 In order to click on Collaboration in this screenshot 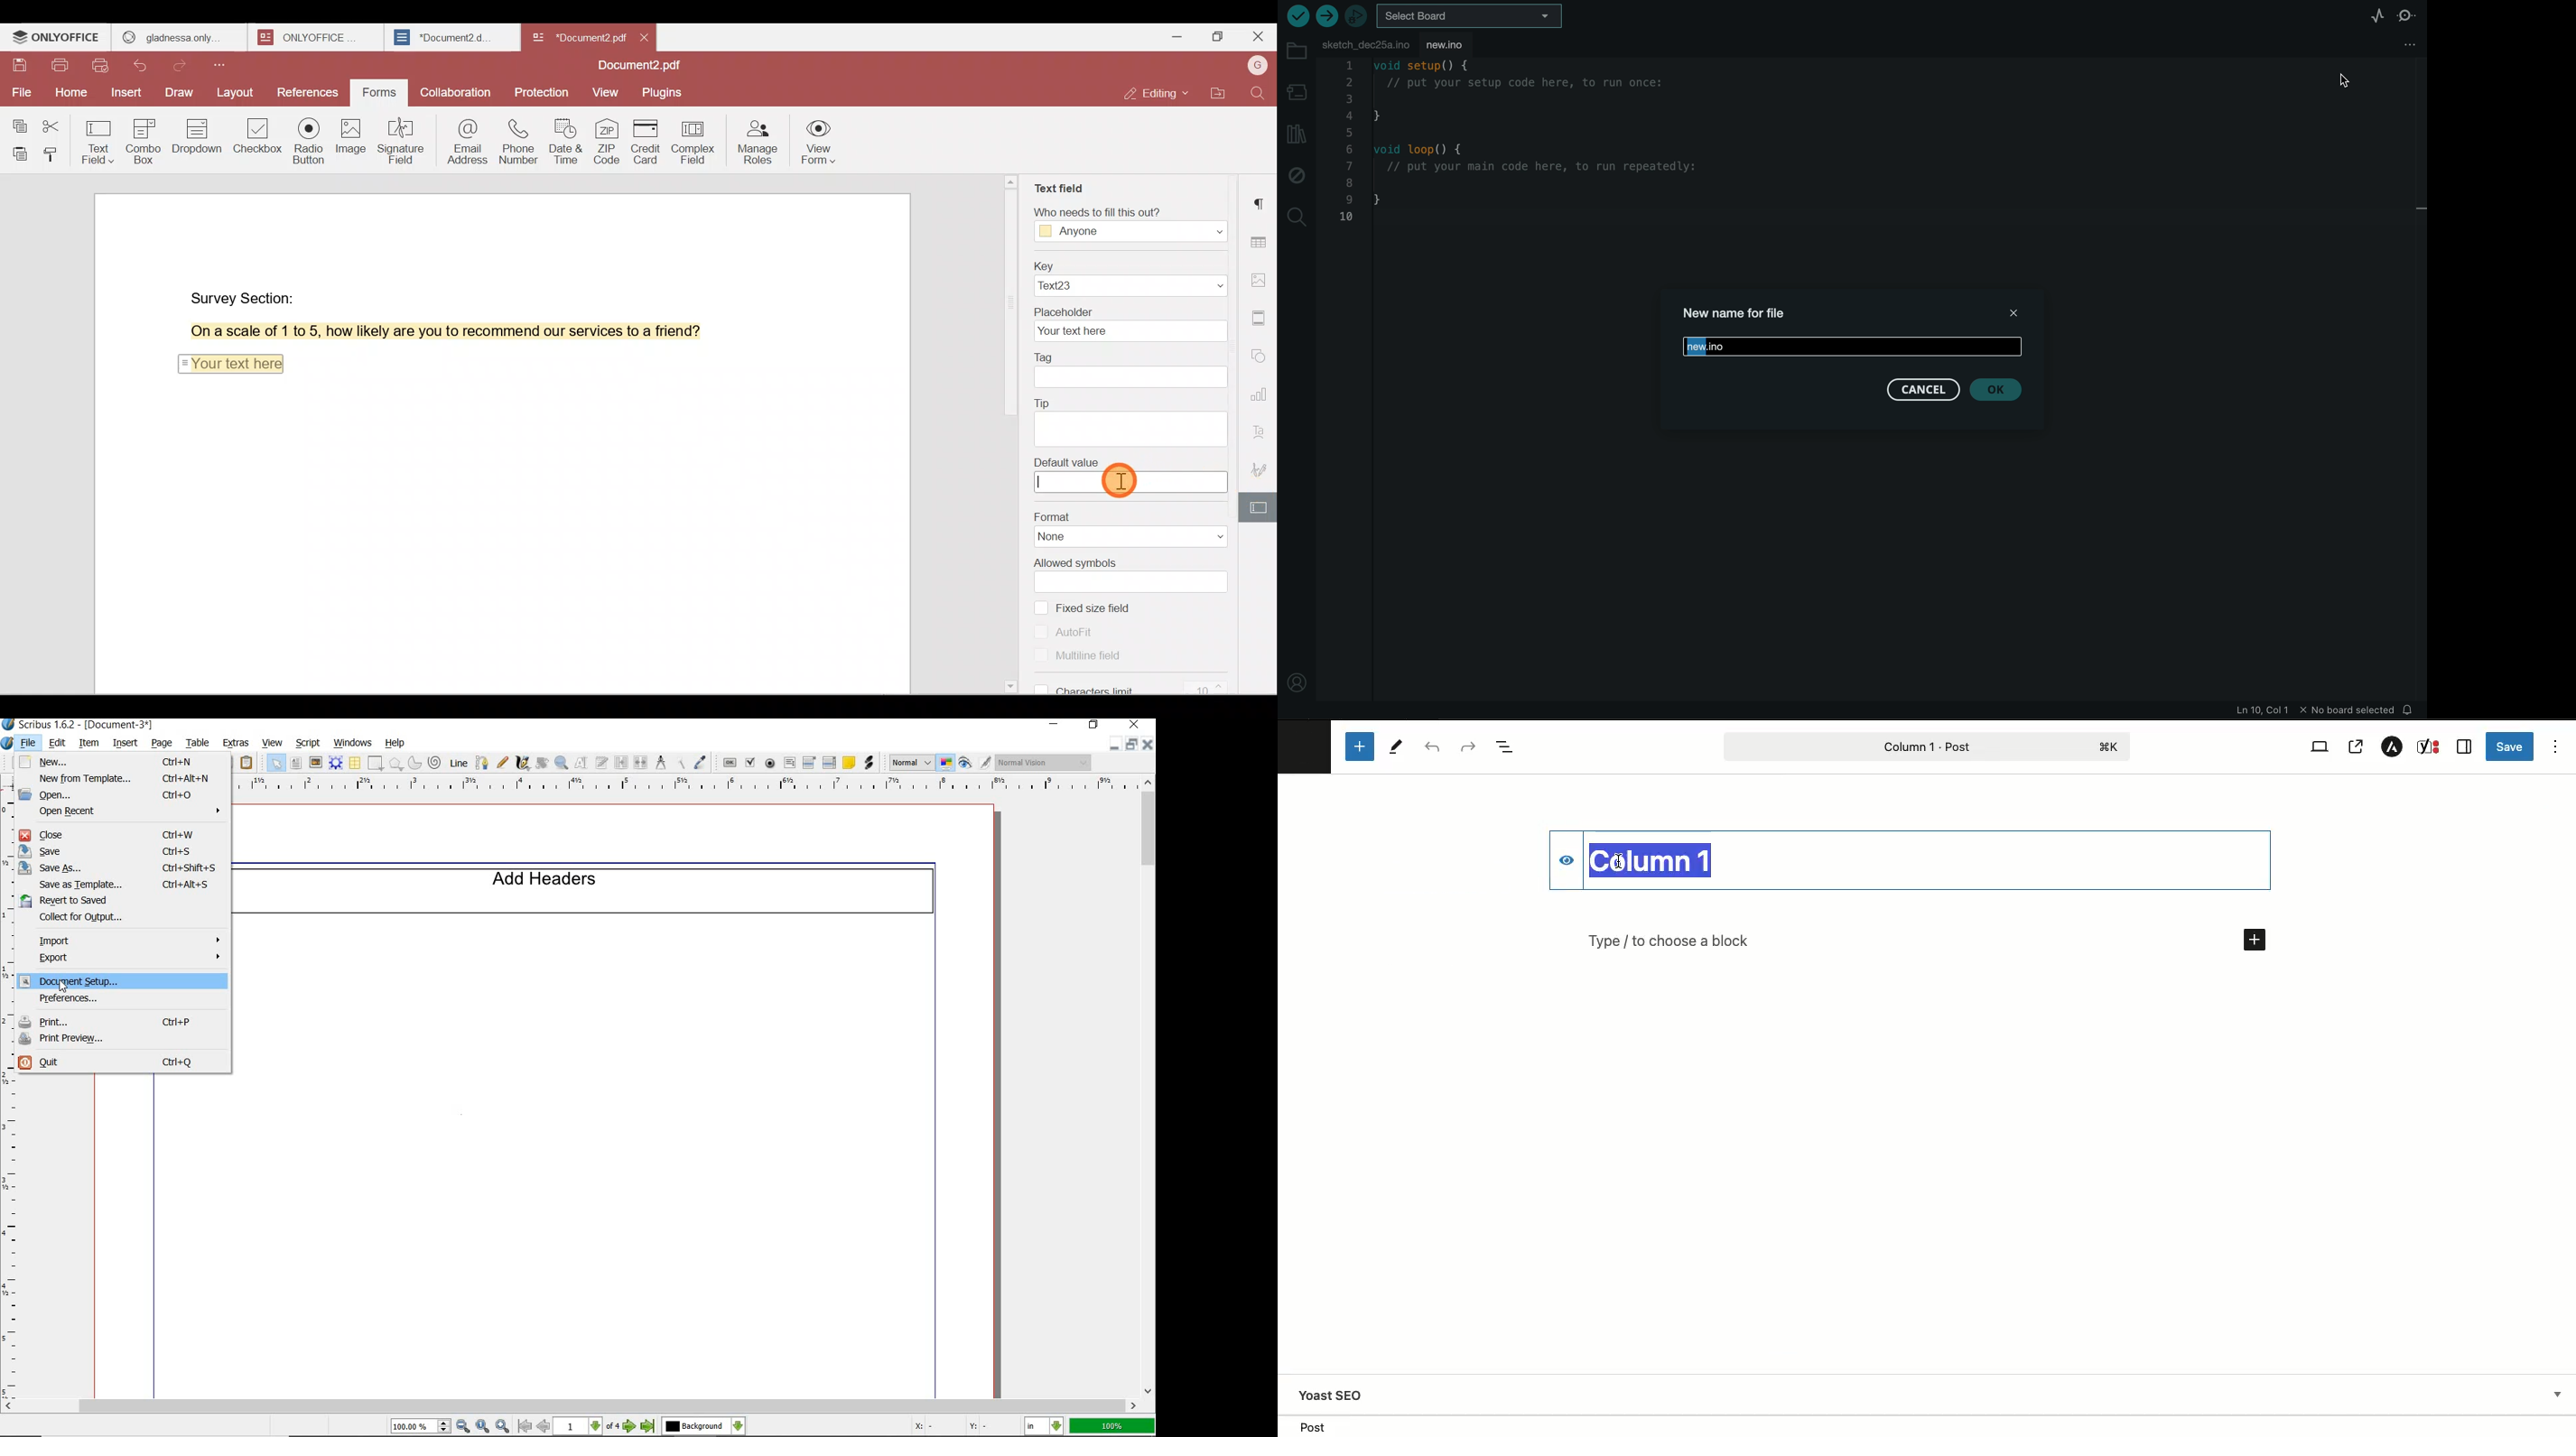, I will do `click(454, 91)`.